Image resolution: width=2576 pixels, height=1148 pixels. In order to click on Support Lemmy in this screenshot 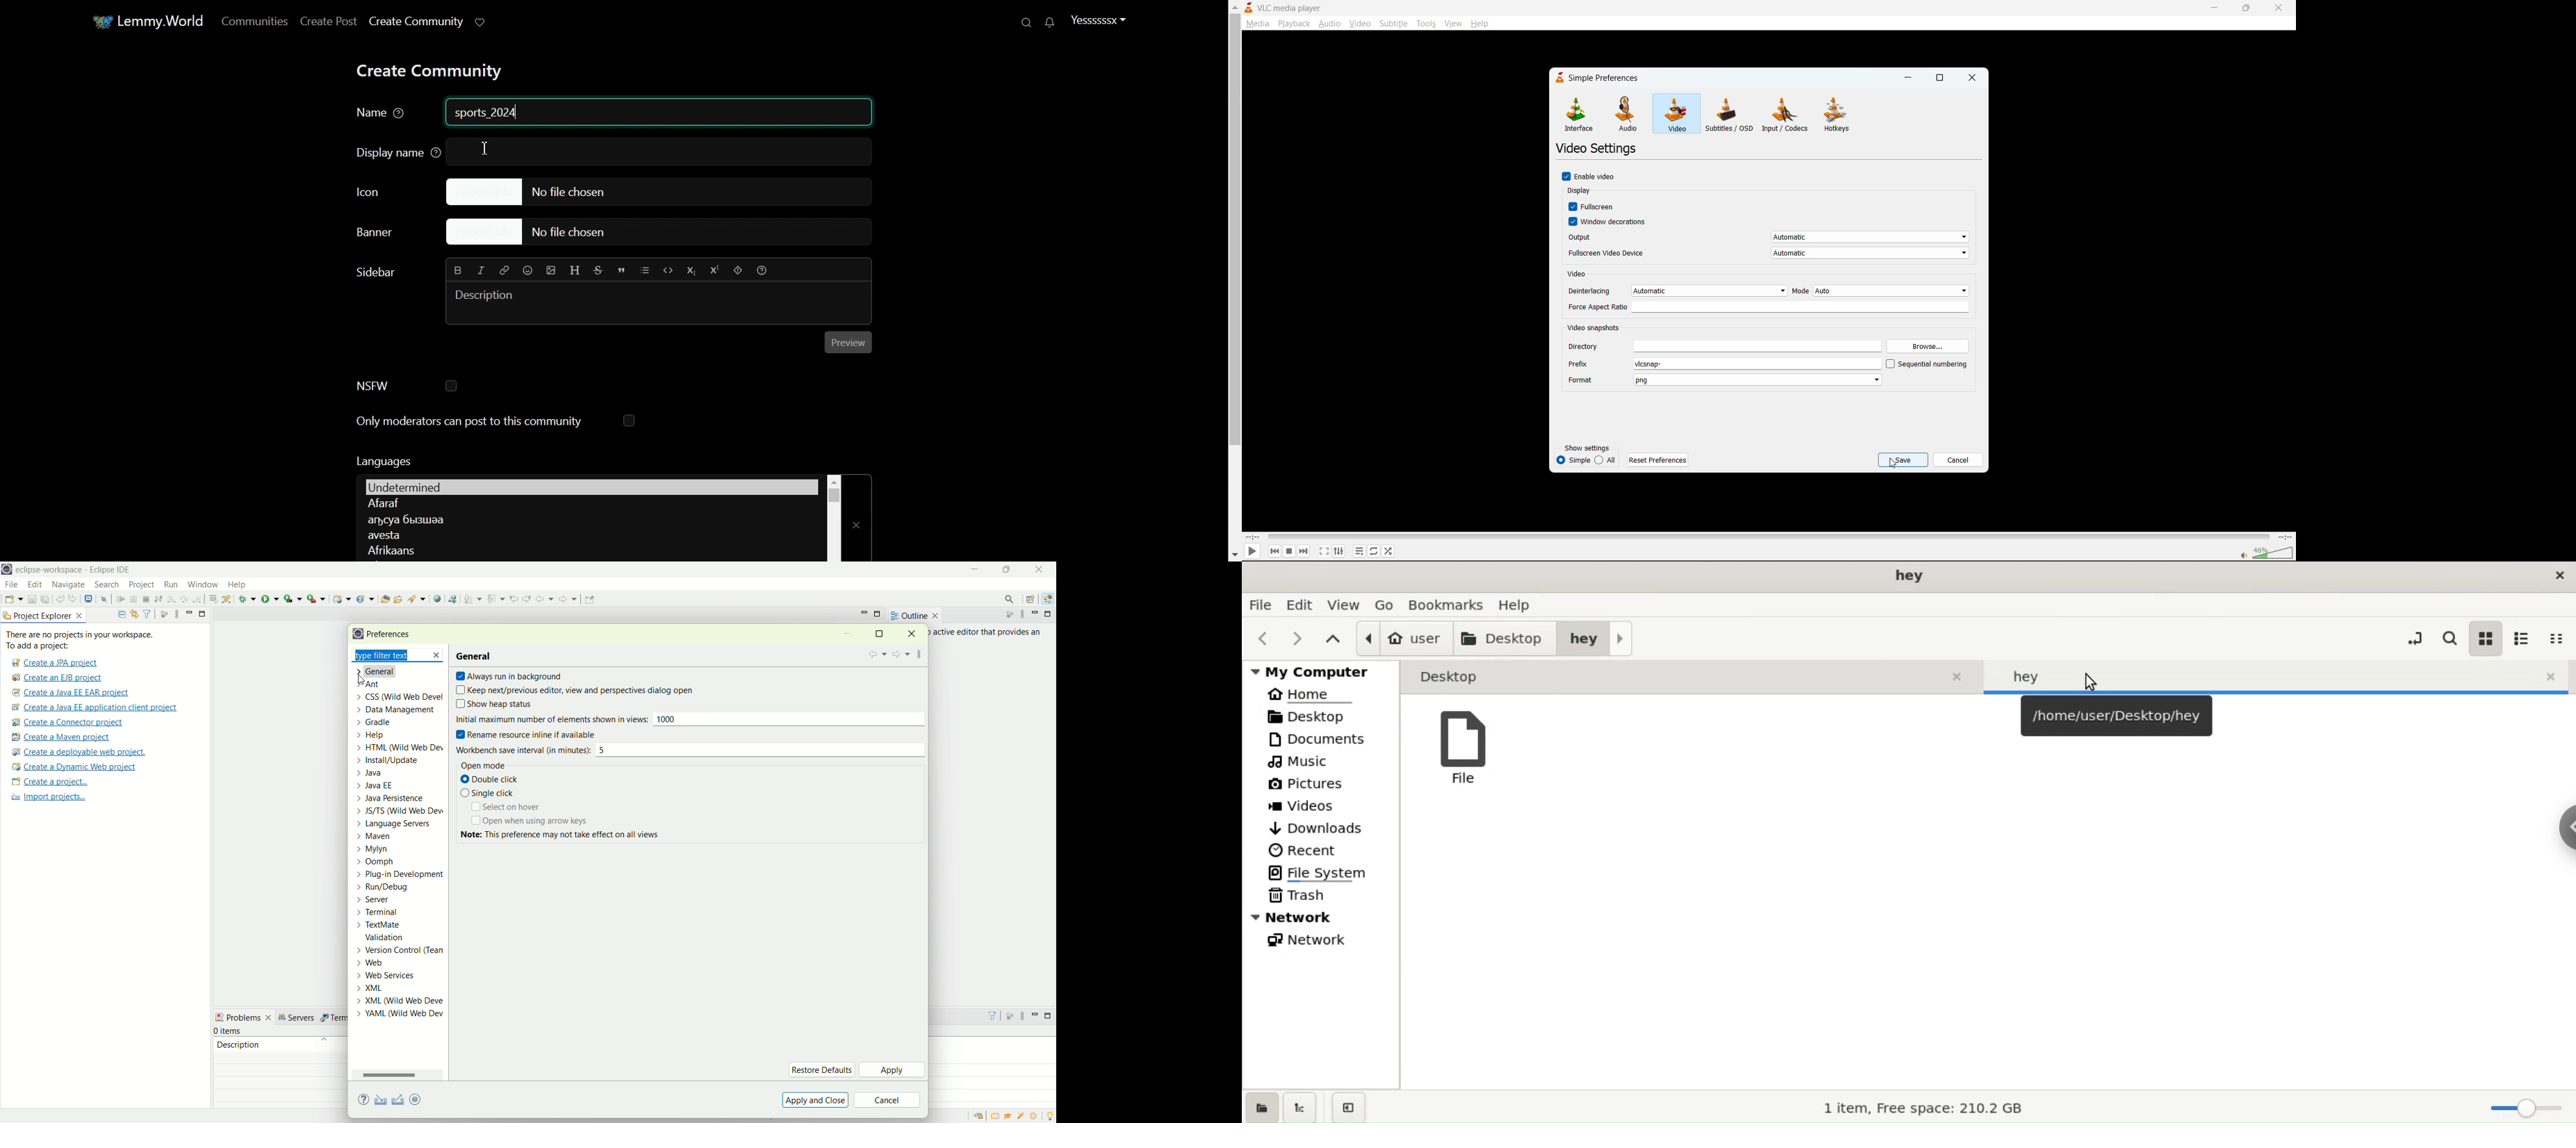, I will do `click(481, 21)`.